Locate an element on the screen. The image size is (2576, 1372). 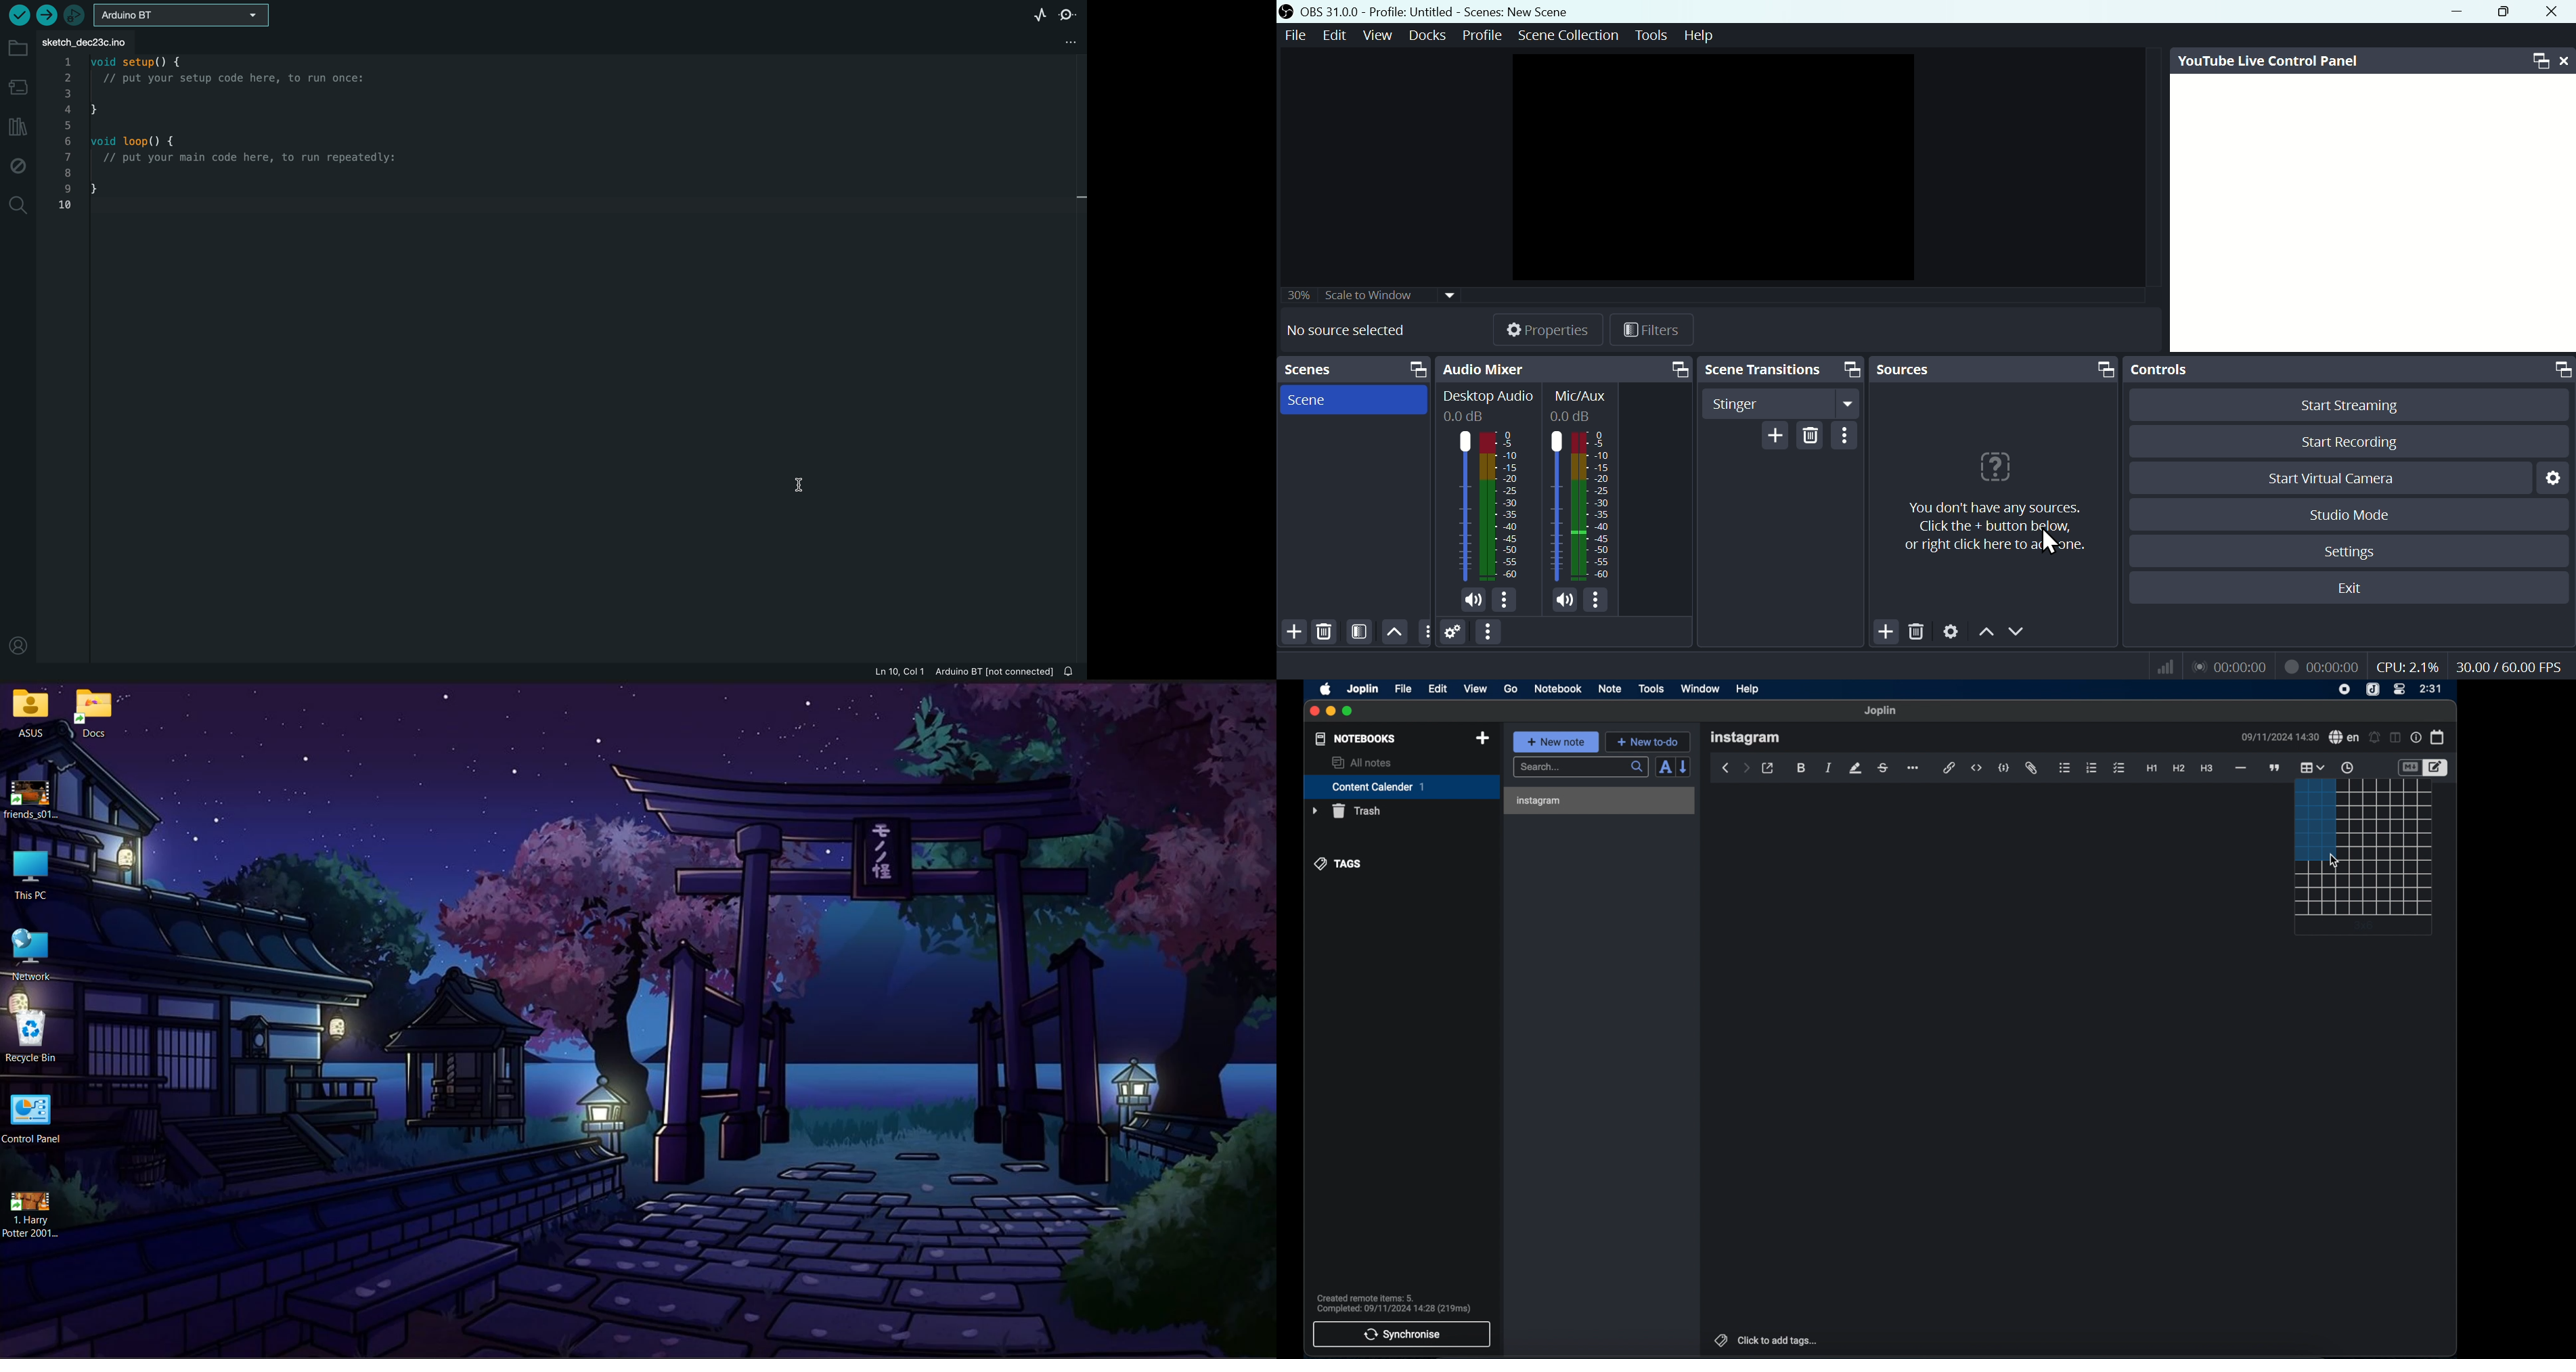
new note is located at coordinates (1556, 742).